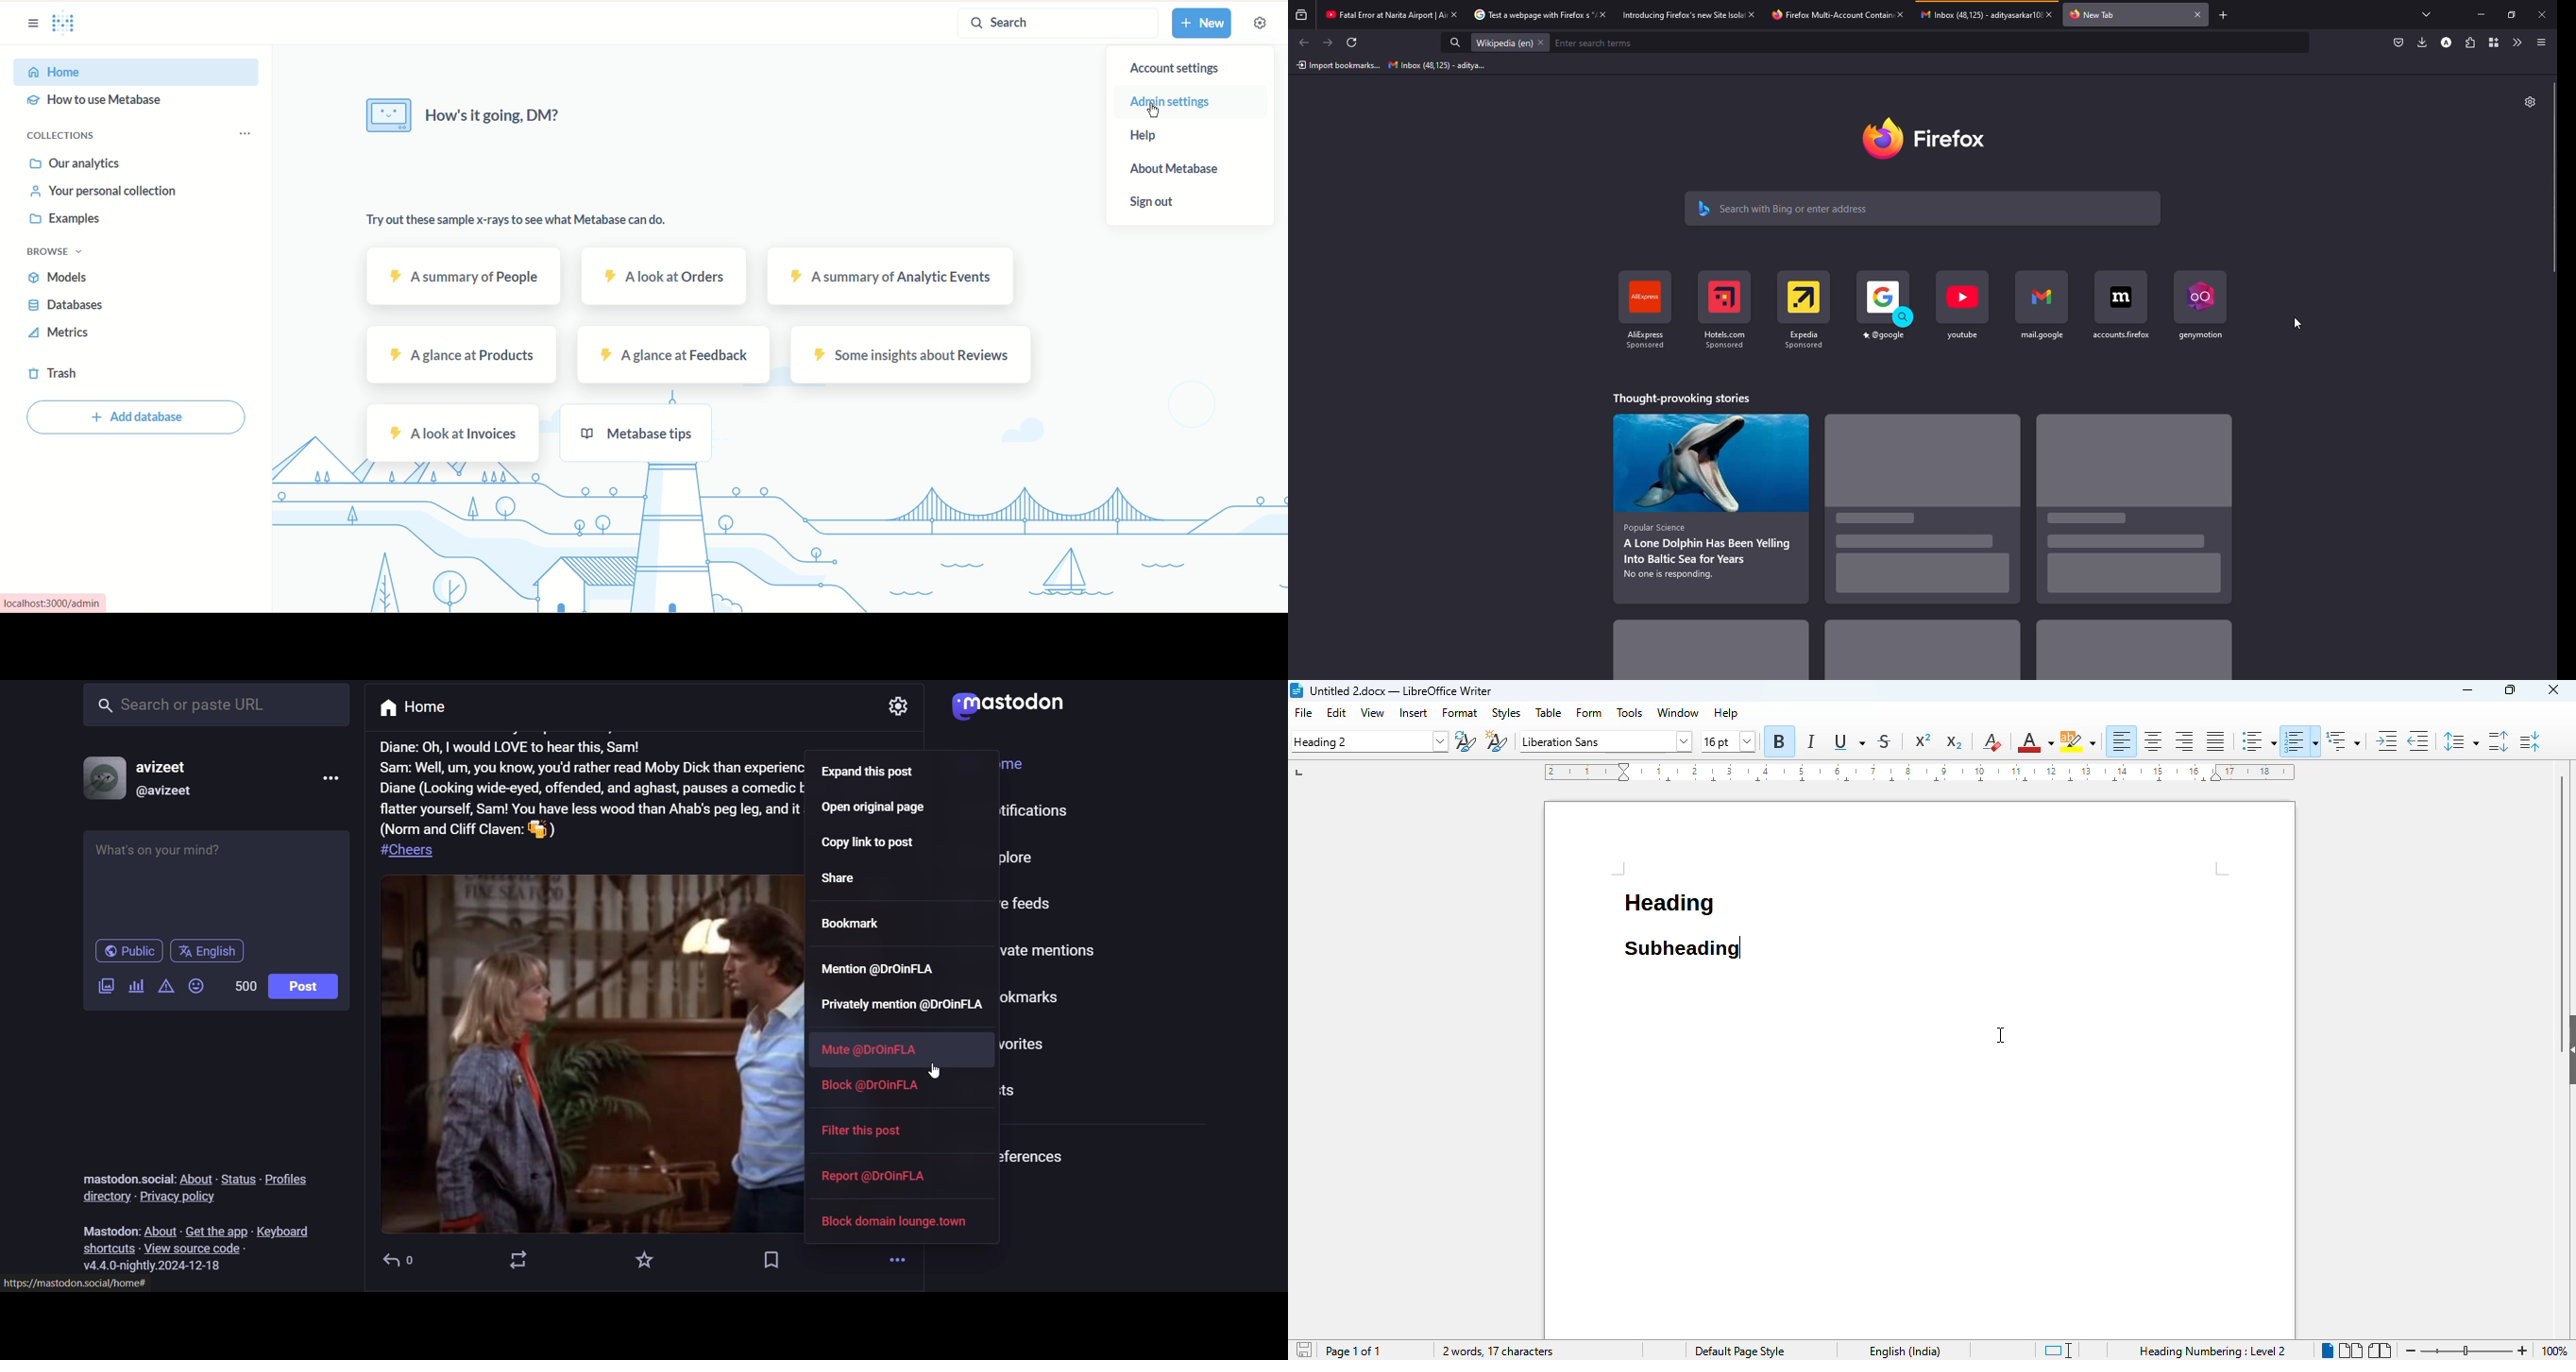 This screenshot has width=2576, height=1372. Describe the element at coordinates (1159, 203) in the screenshot. I see `sign out` at that location.